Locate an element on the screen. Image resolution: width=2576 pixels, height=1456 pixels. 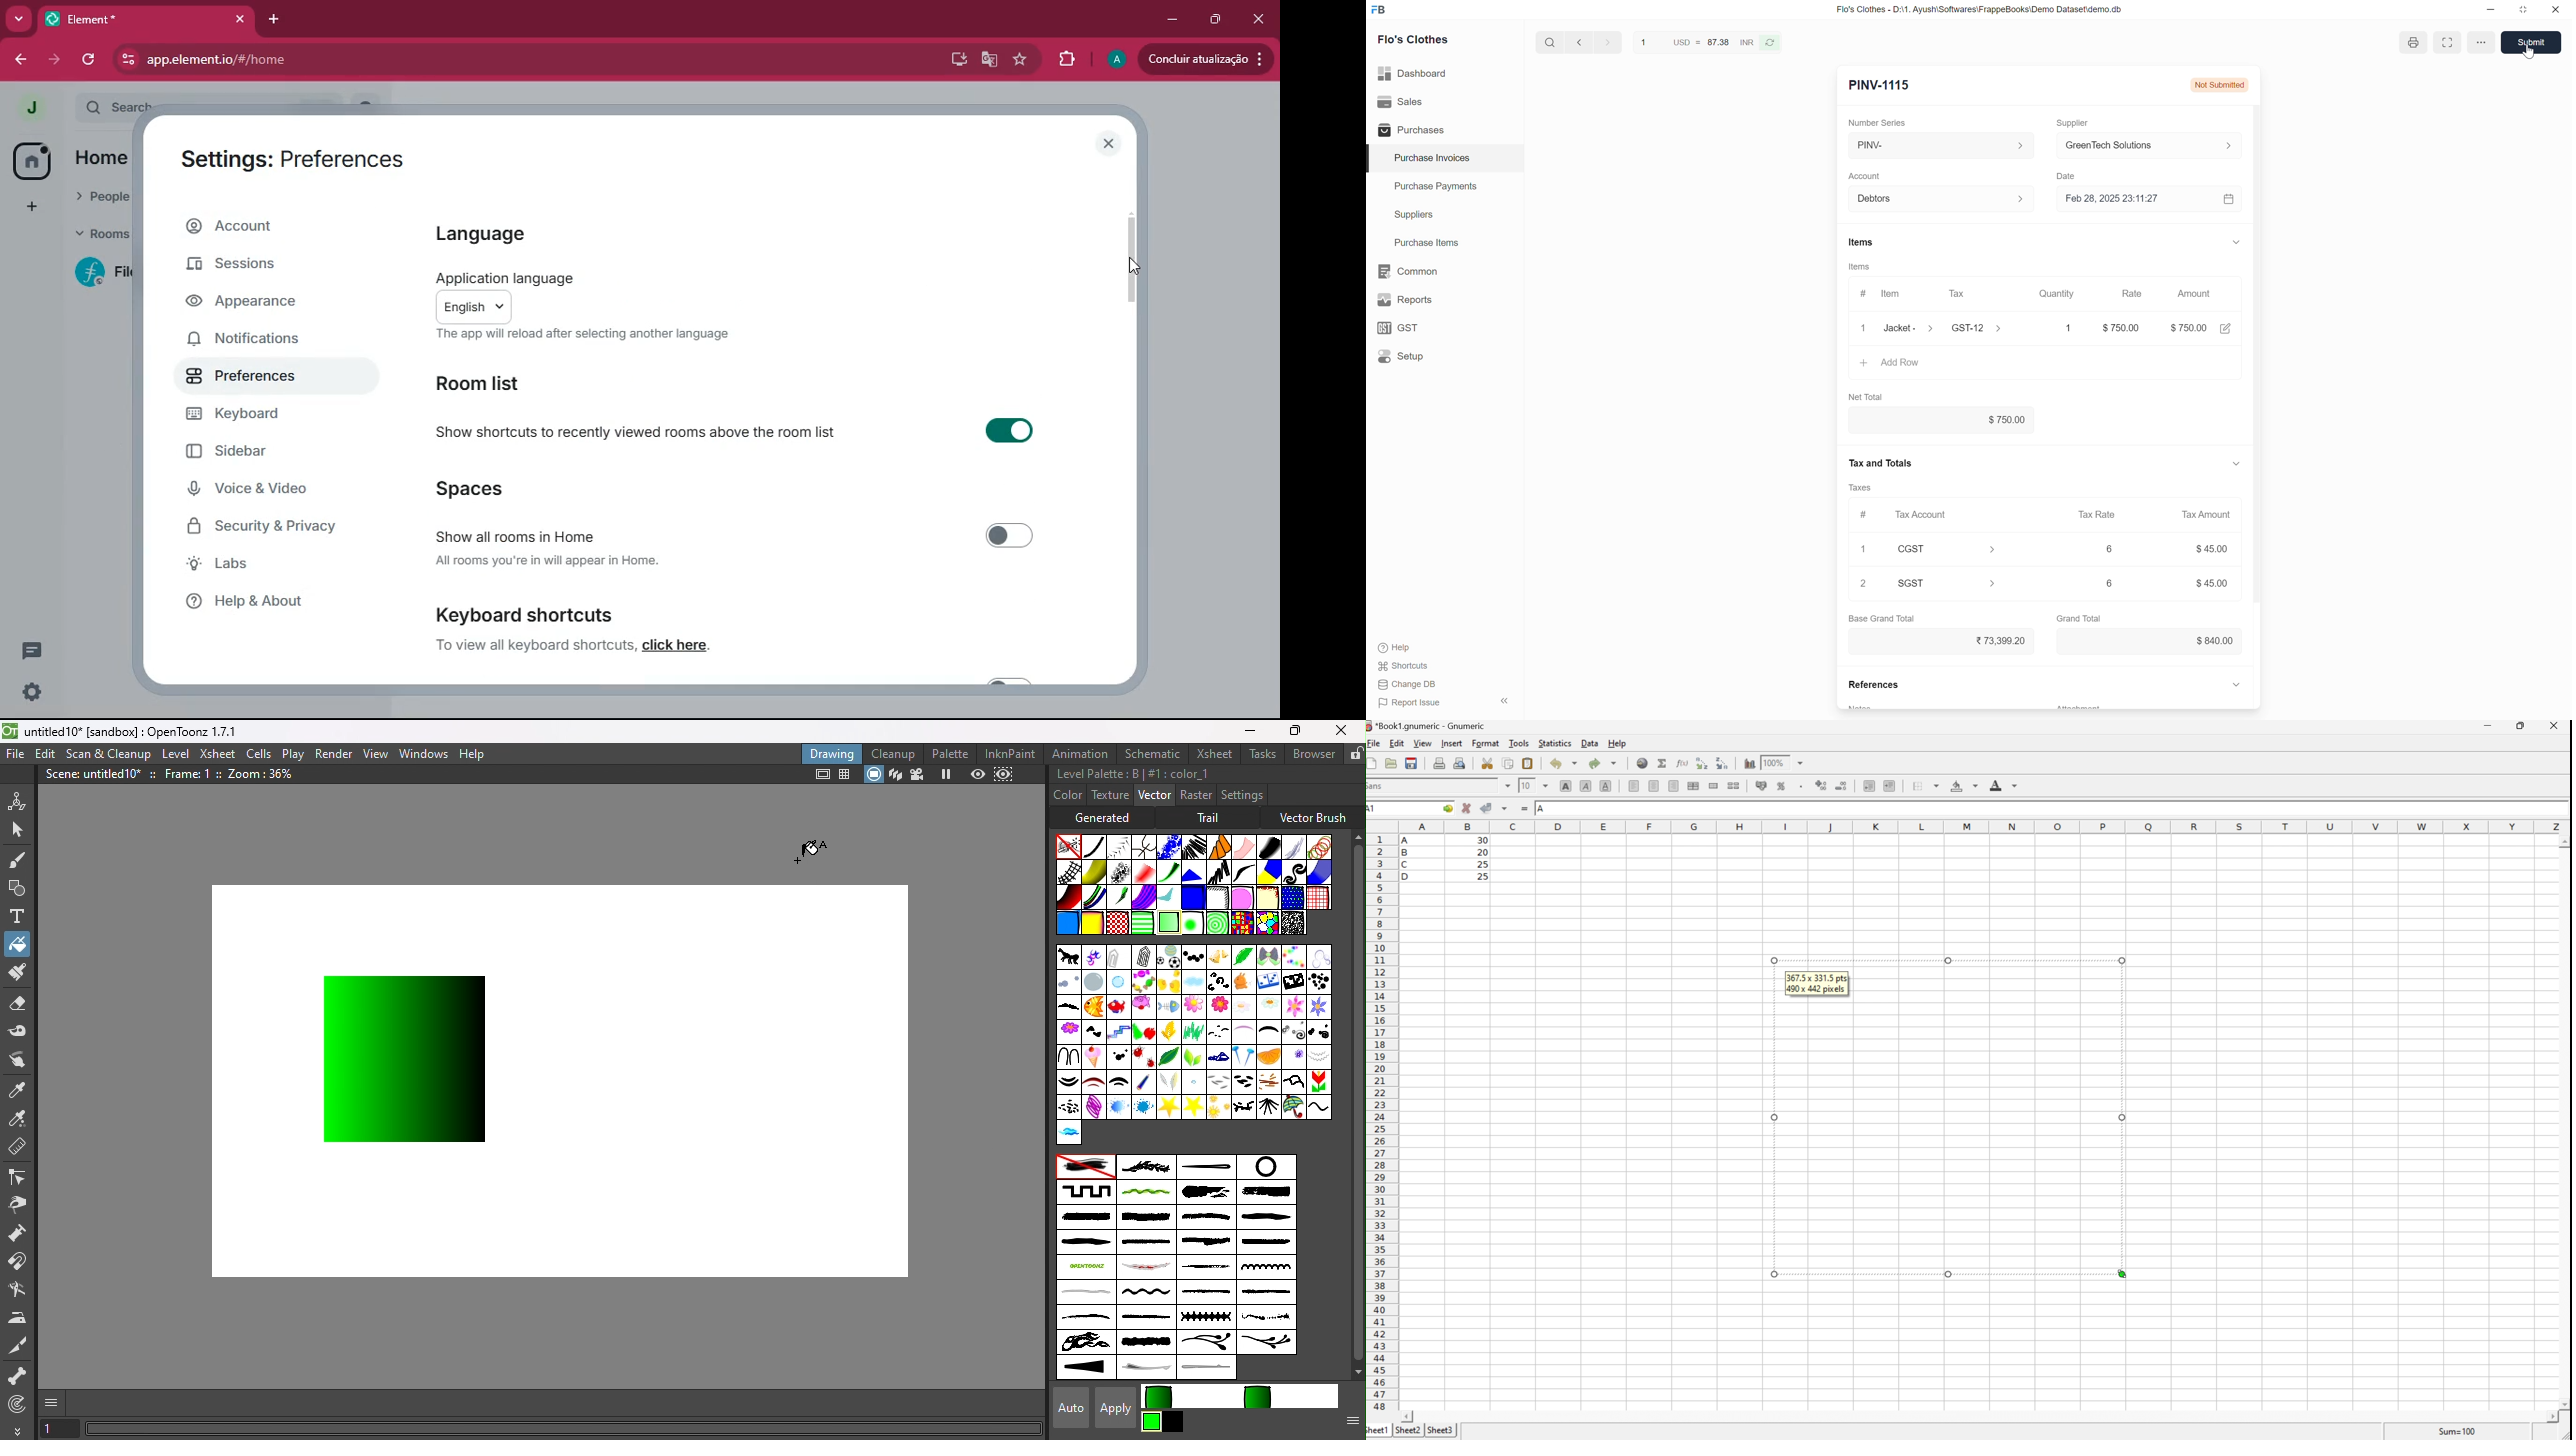
Format selection as accounting is located at coordinates (1762, 785).